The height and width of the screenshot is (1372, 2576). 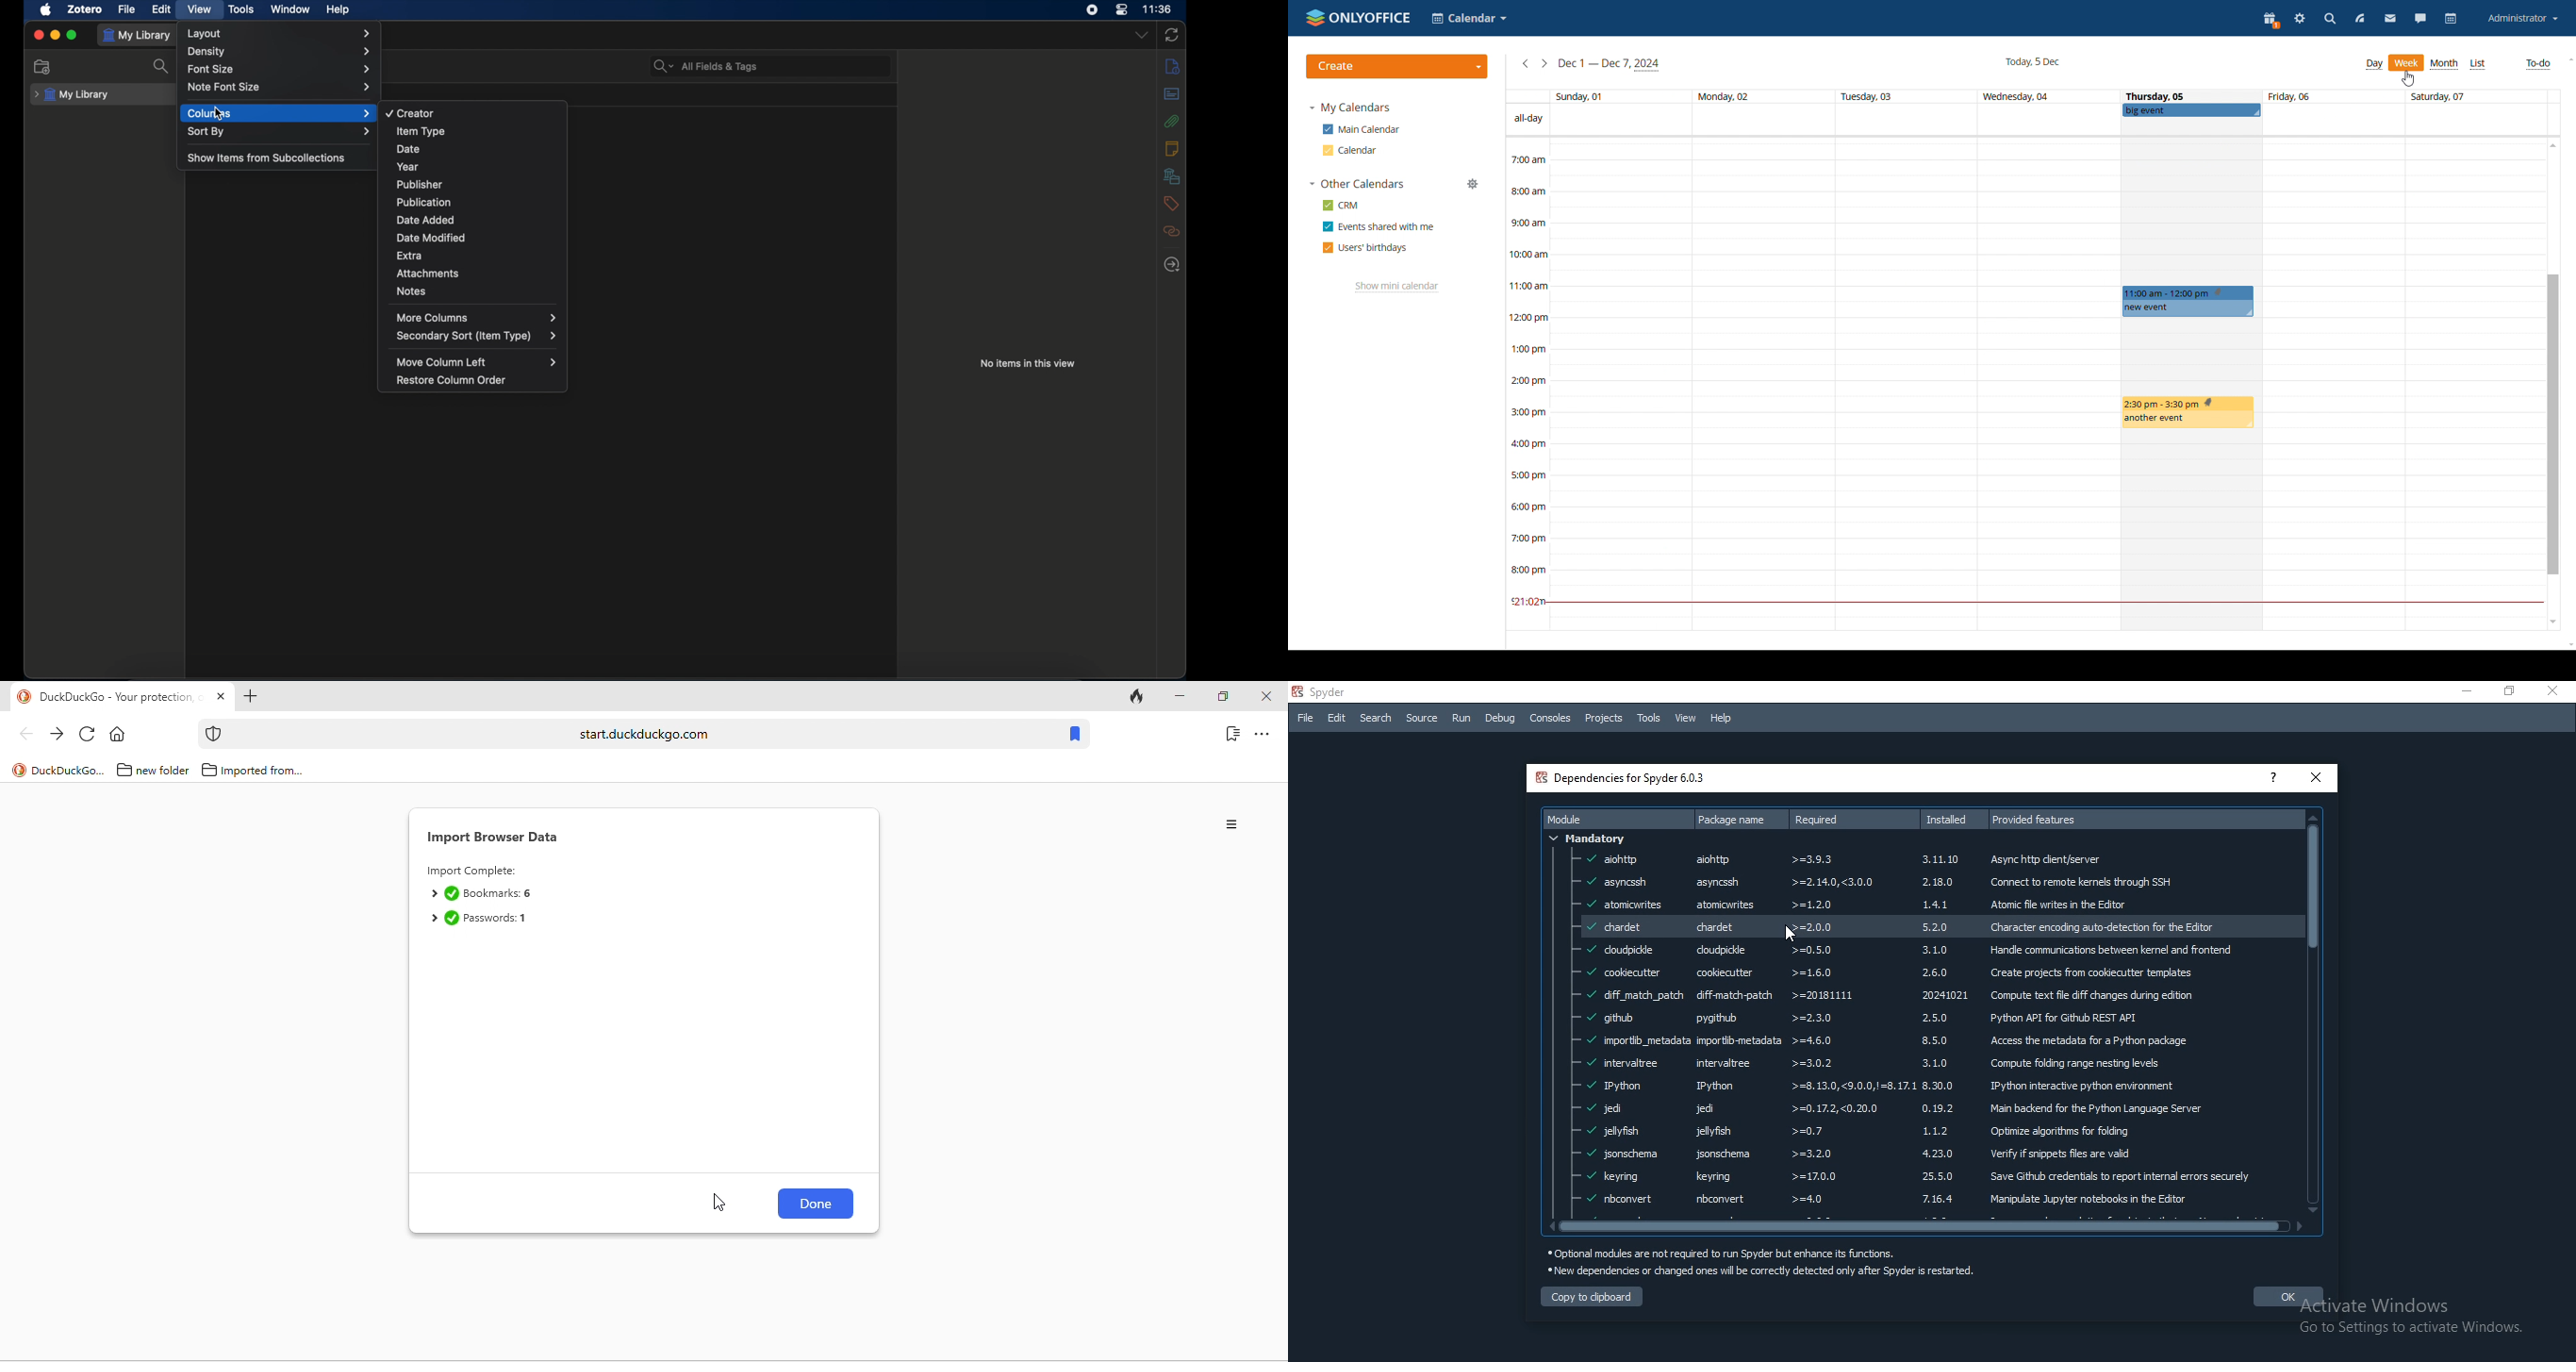 What do you see at coordinates (1173, 264) in the screenshot?
I see `related` at bounding box center [1173, 264].